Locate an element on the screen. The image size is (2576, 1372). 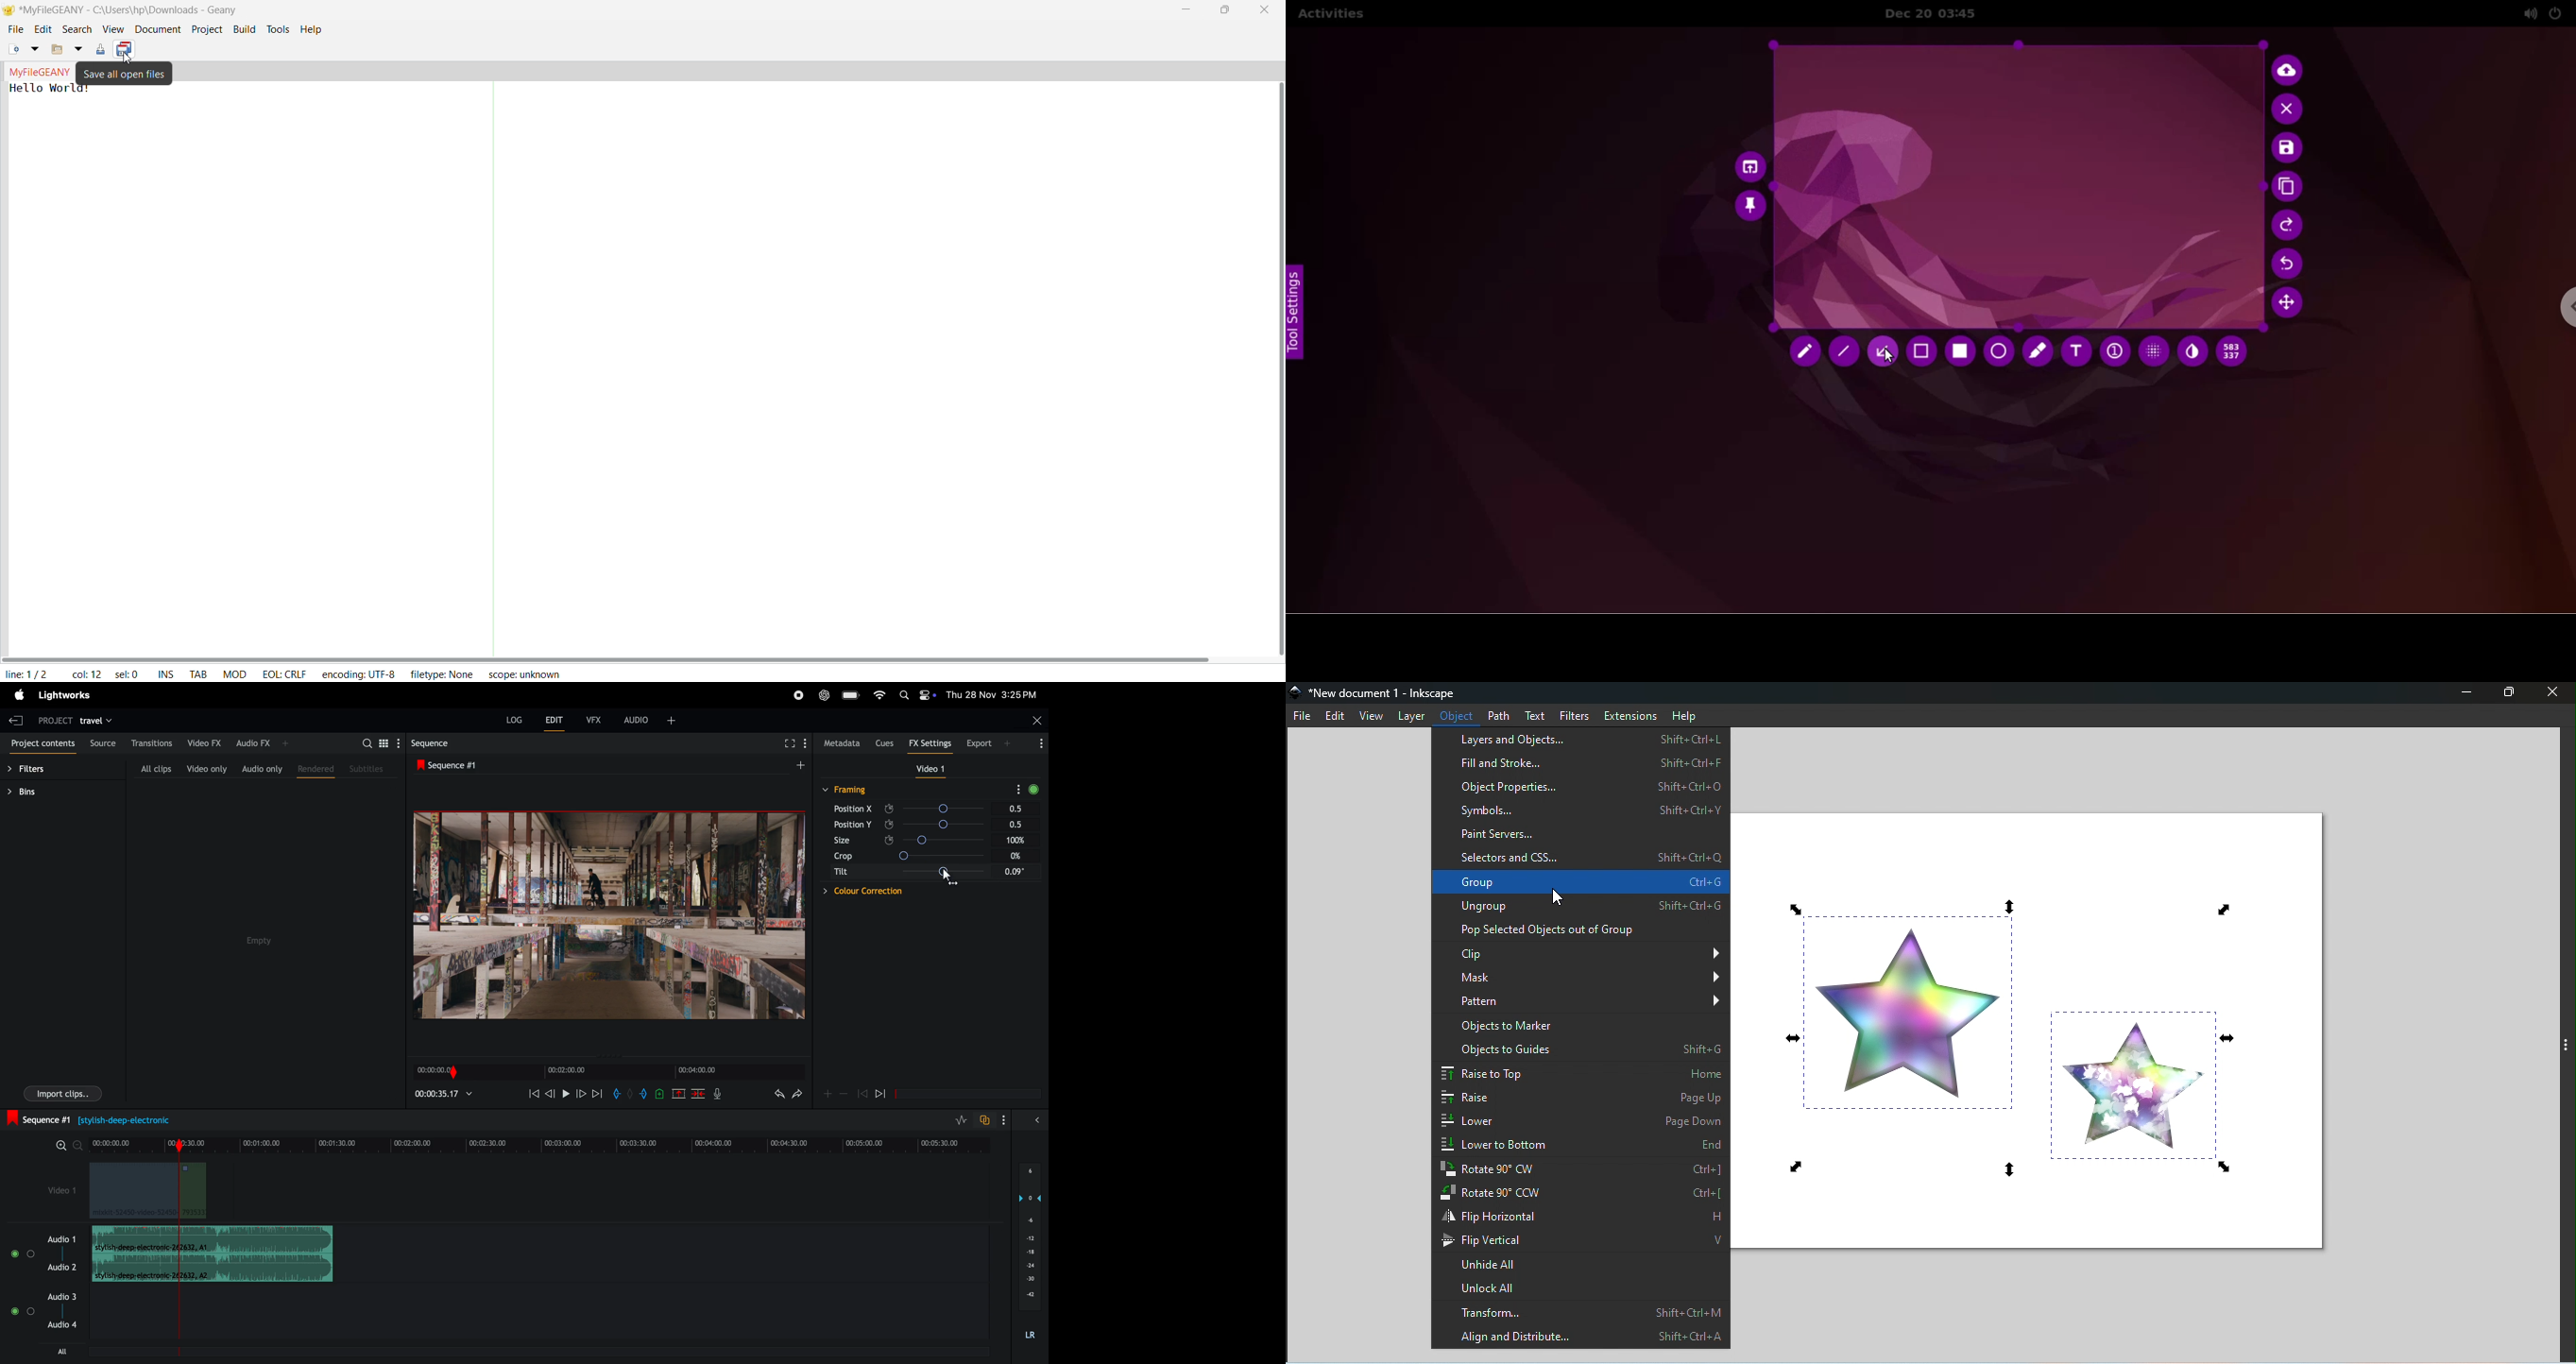
Rotate 90° CCW is located at coordinates (1581, 1192).